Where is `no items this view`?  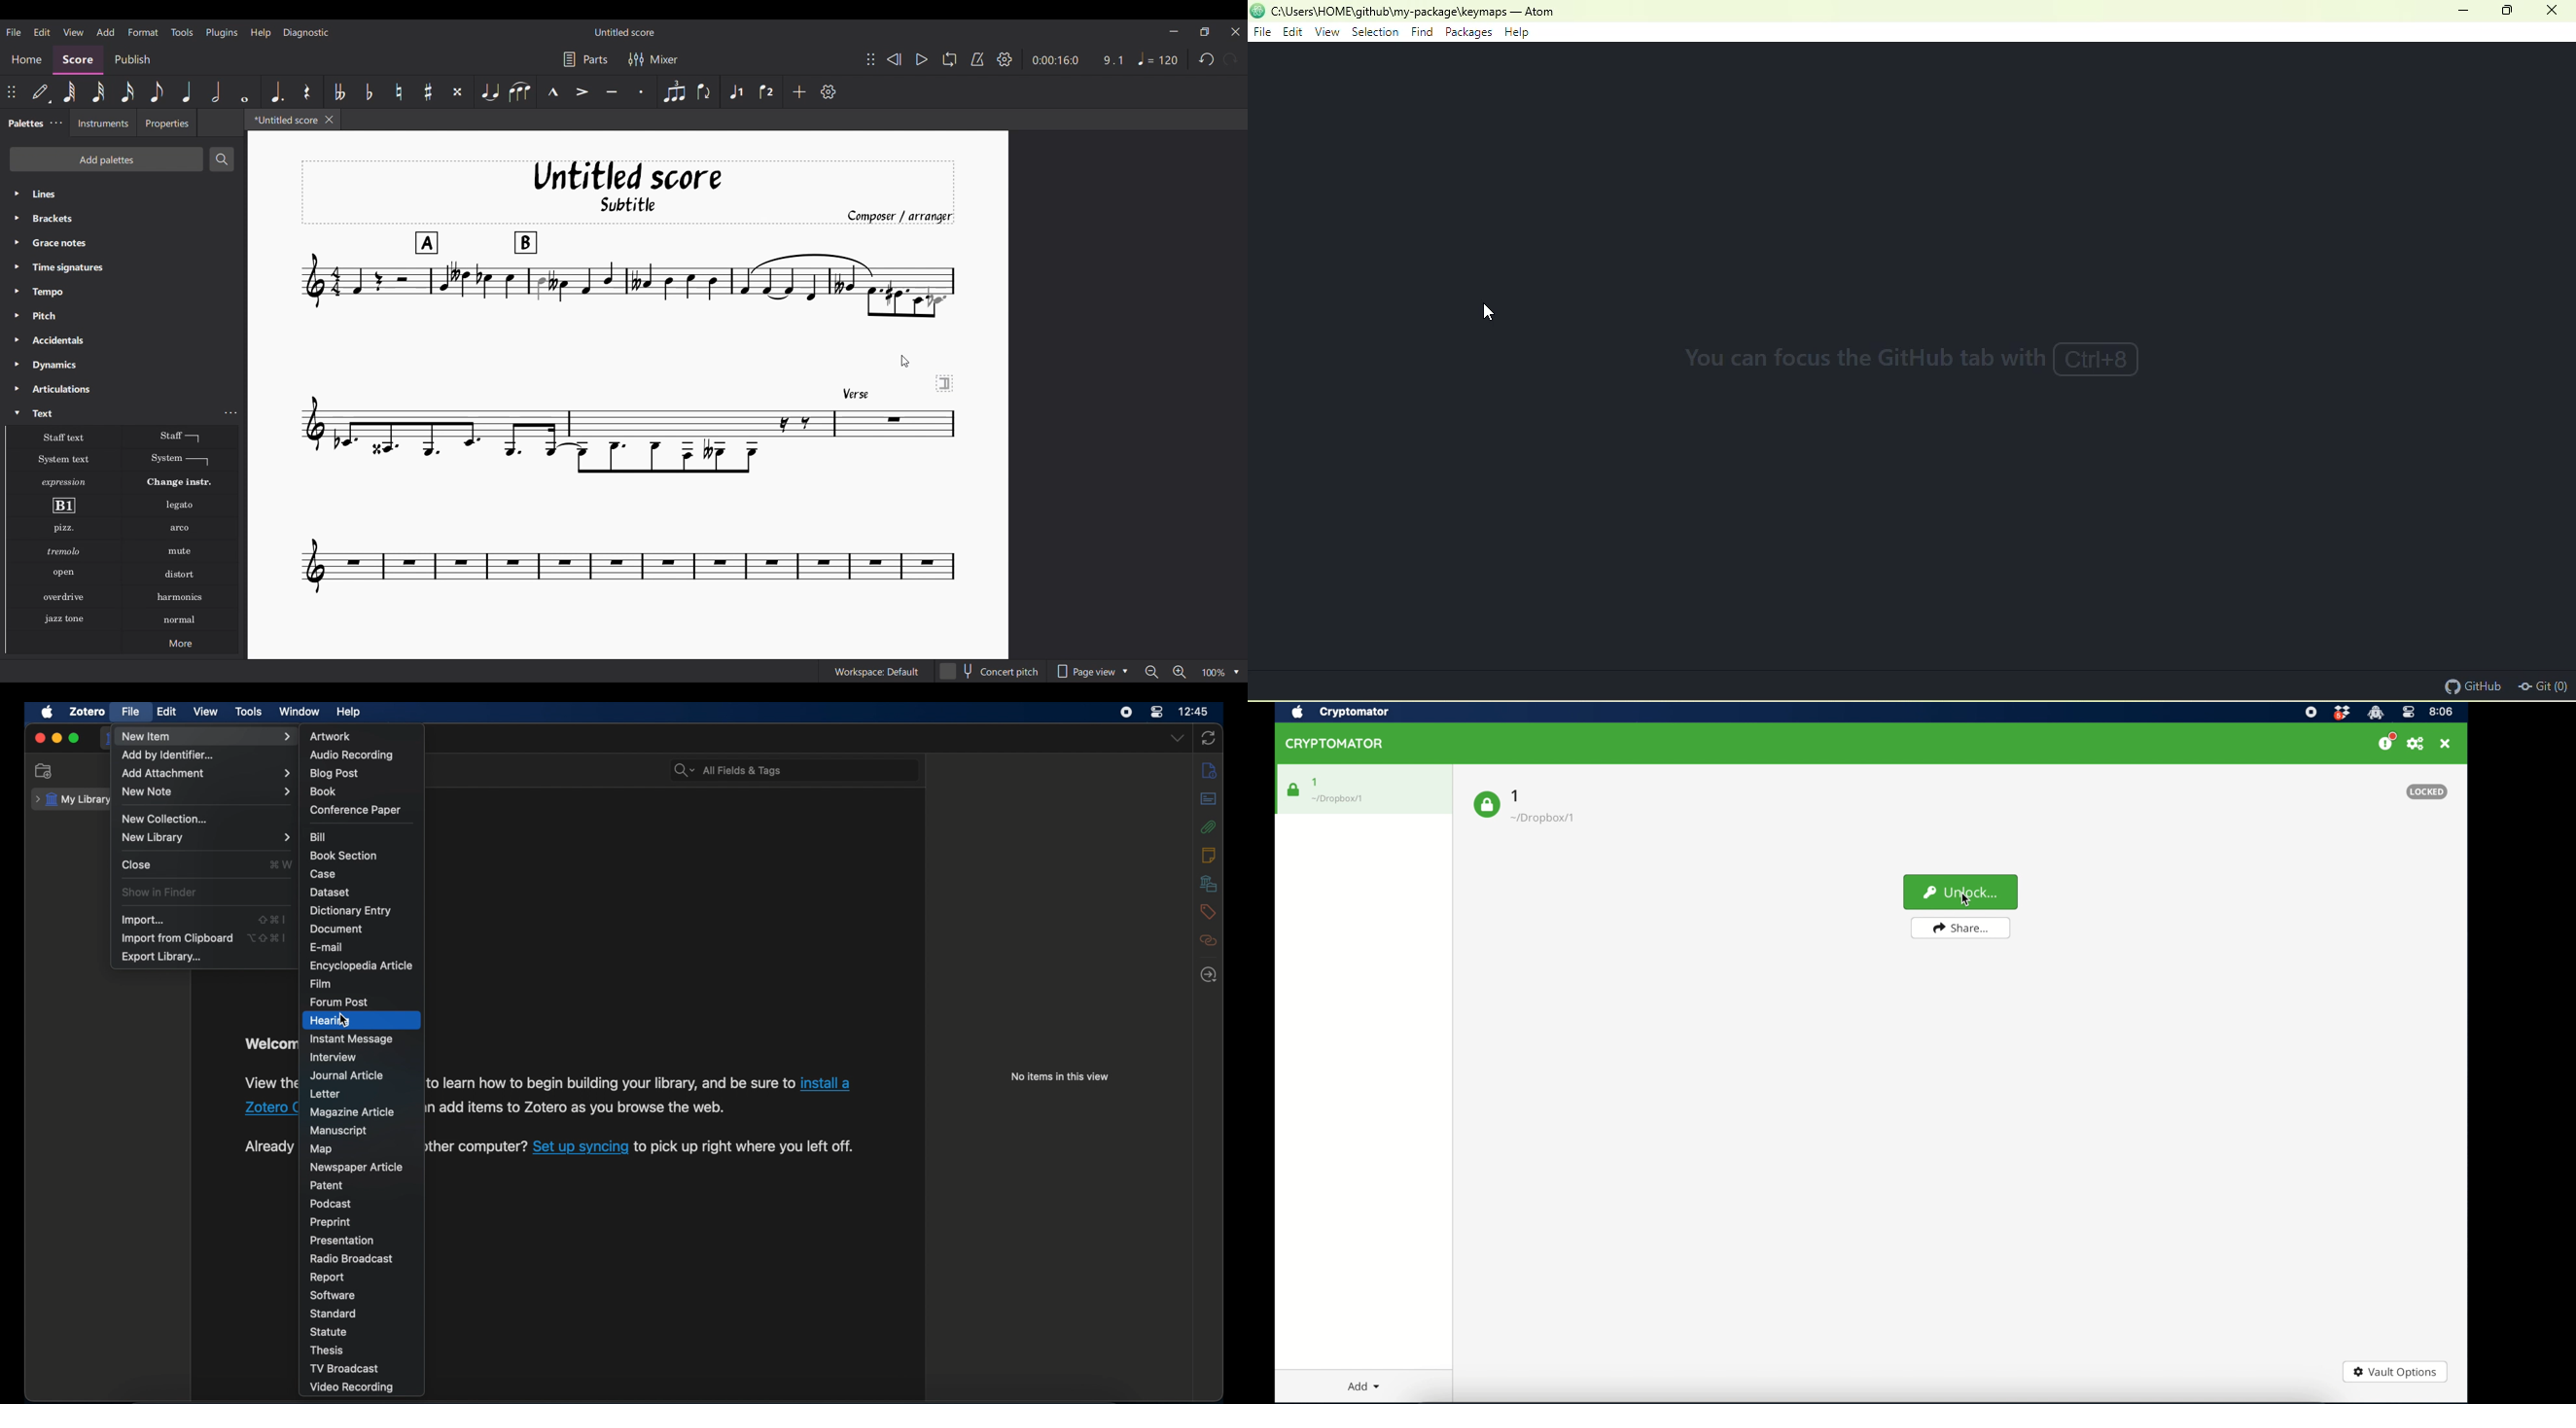
no items this view is located at coordinates (1060, 1076).